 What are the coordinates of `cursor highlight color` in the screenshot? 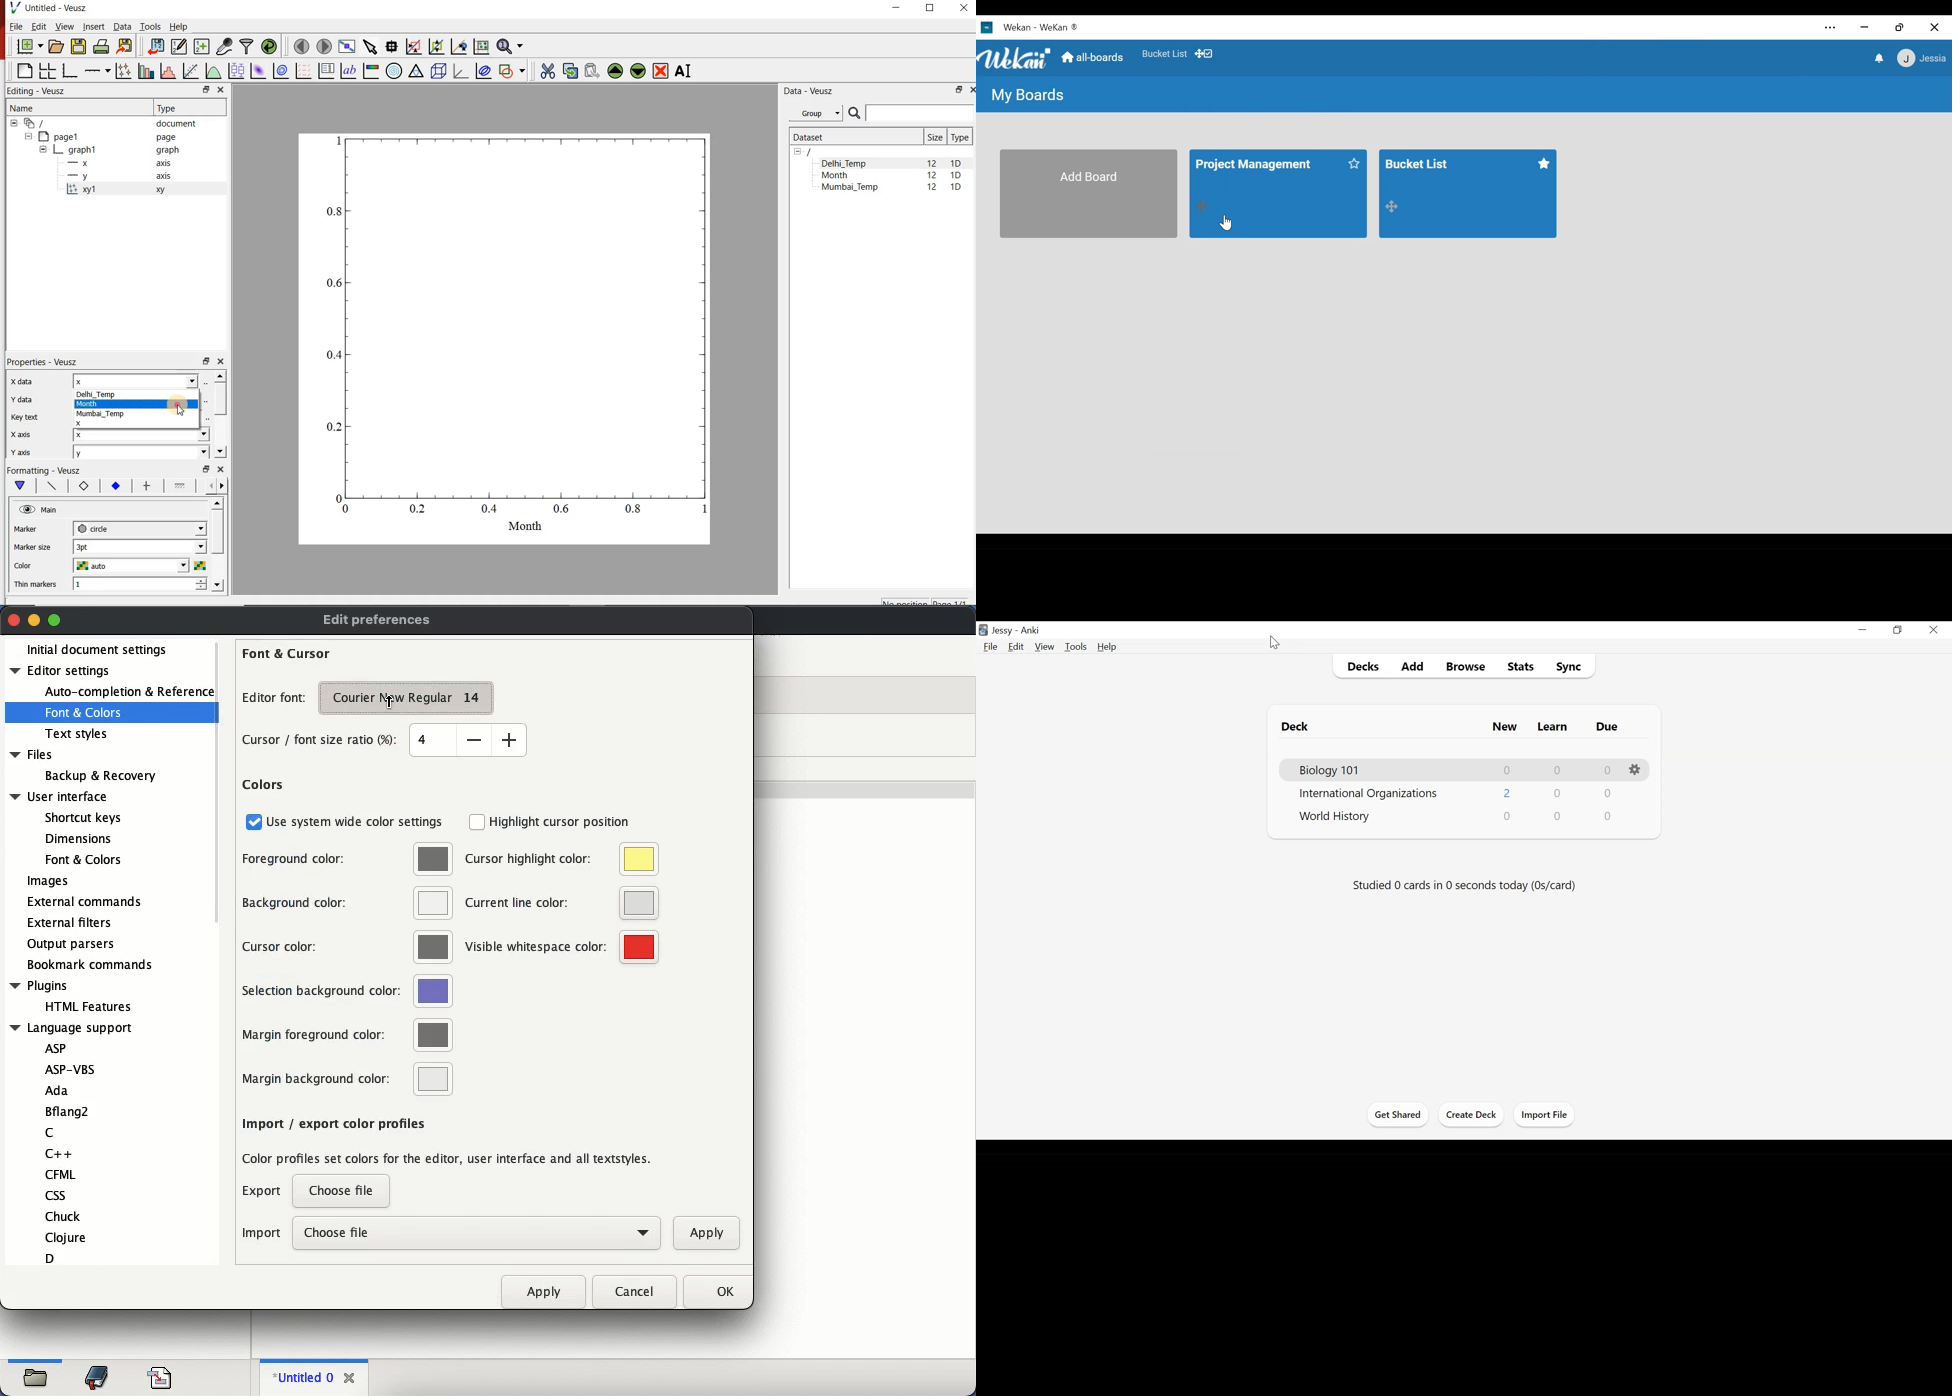 It's located at (561, 859).